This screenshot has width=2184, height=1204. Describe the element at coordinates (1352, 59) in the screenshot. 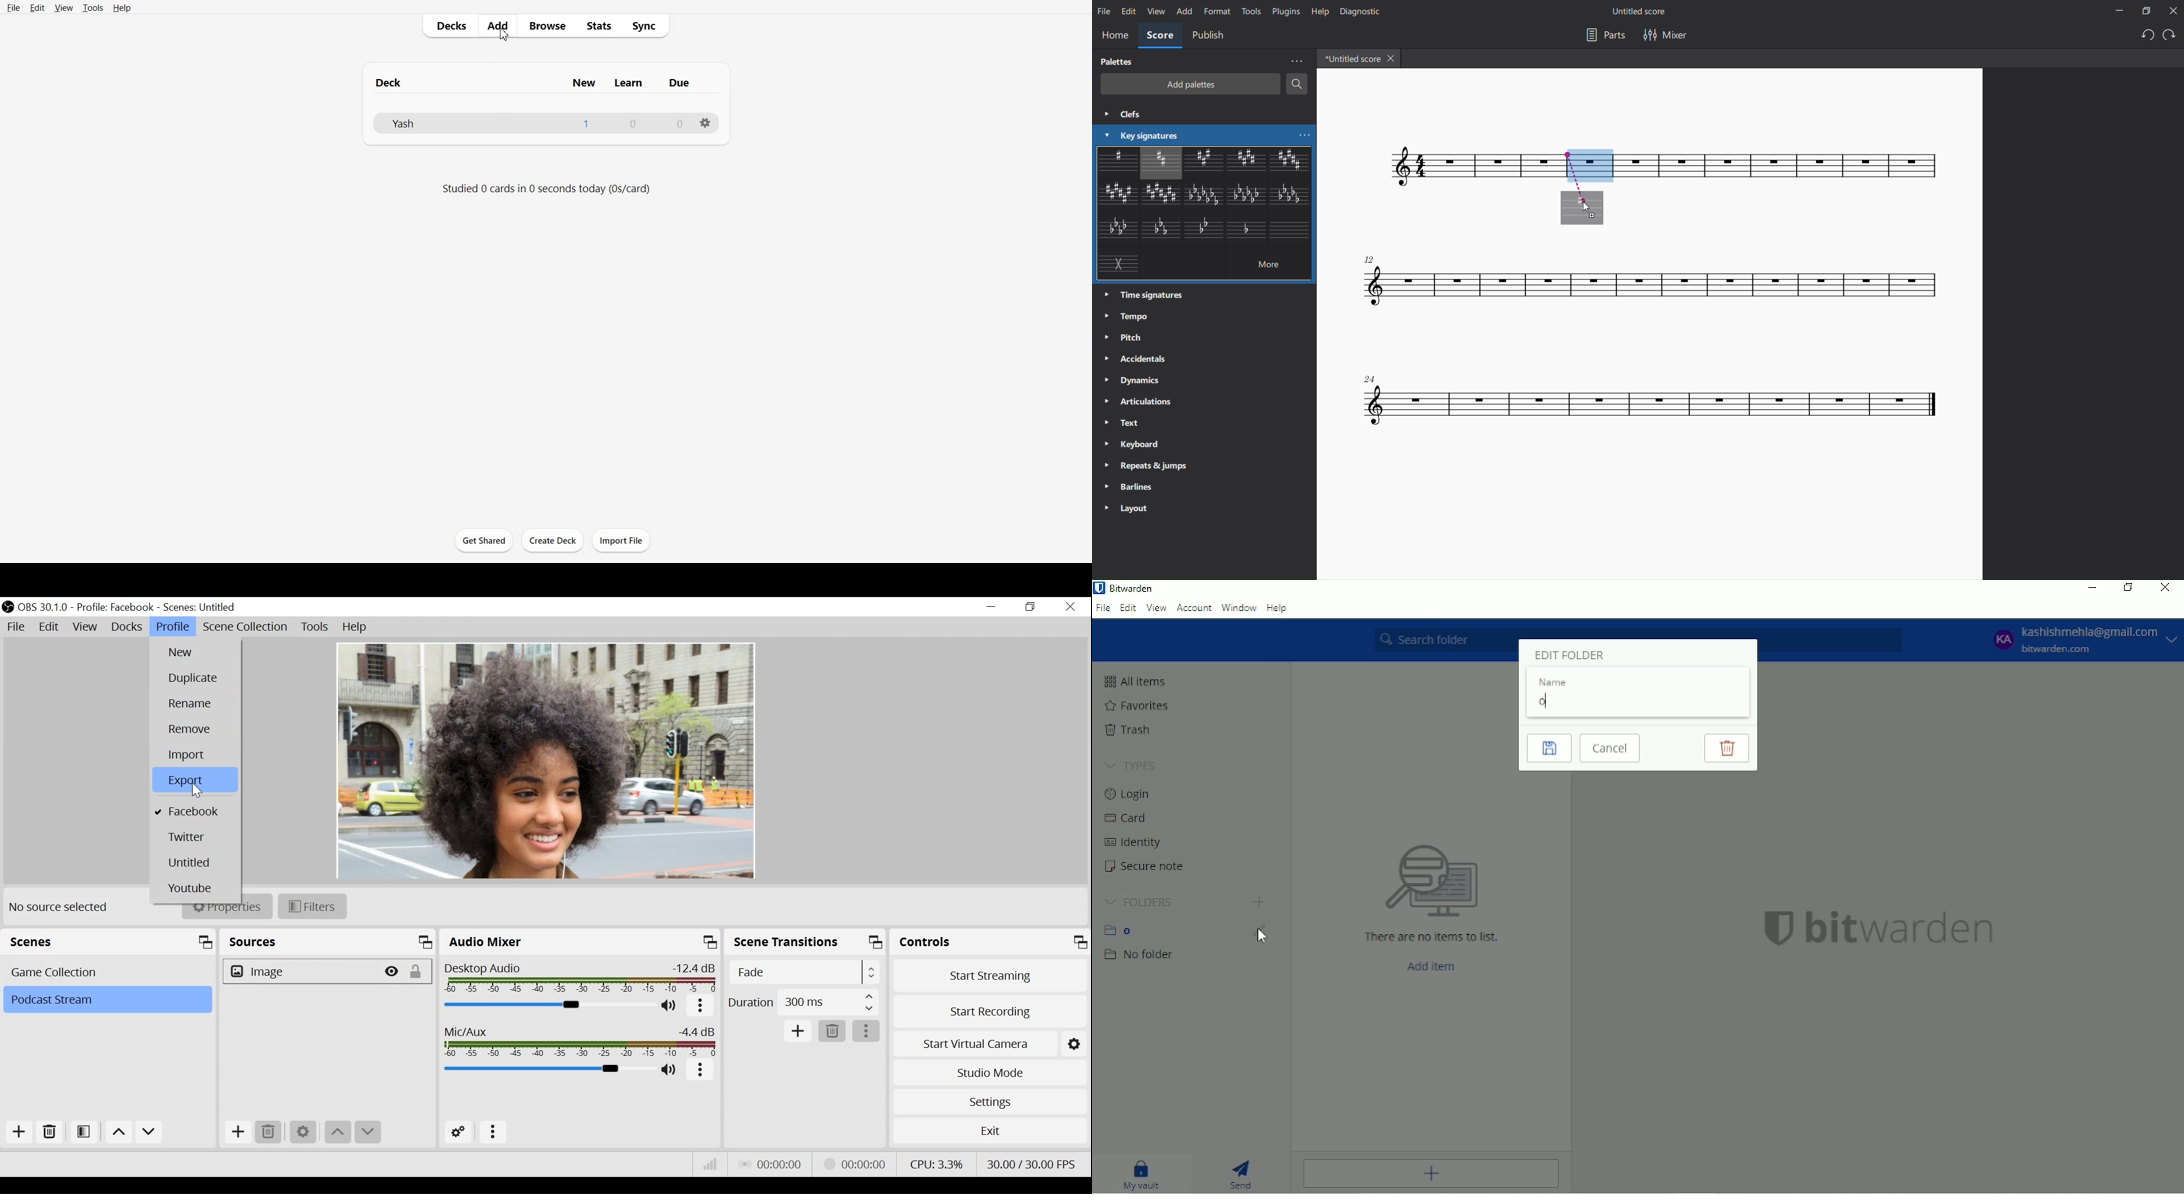

I see `tab name` at that location.